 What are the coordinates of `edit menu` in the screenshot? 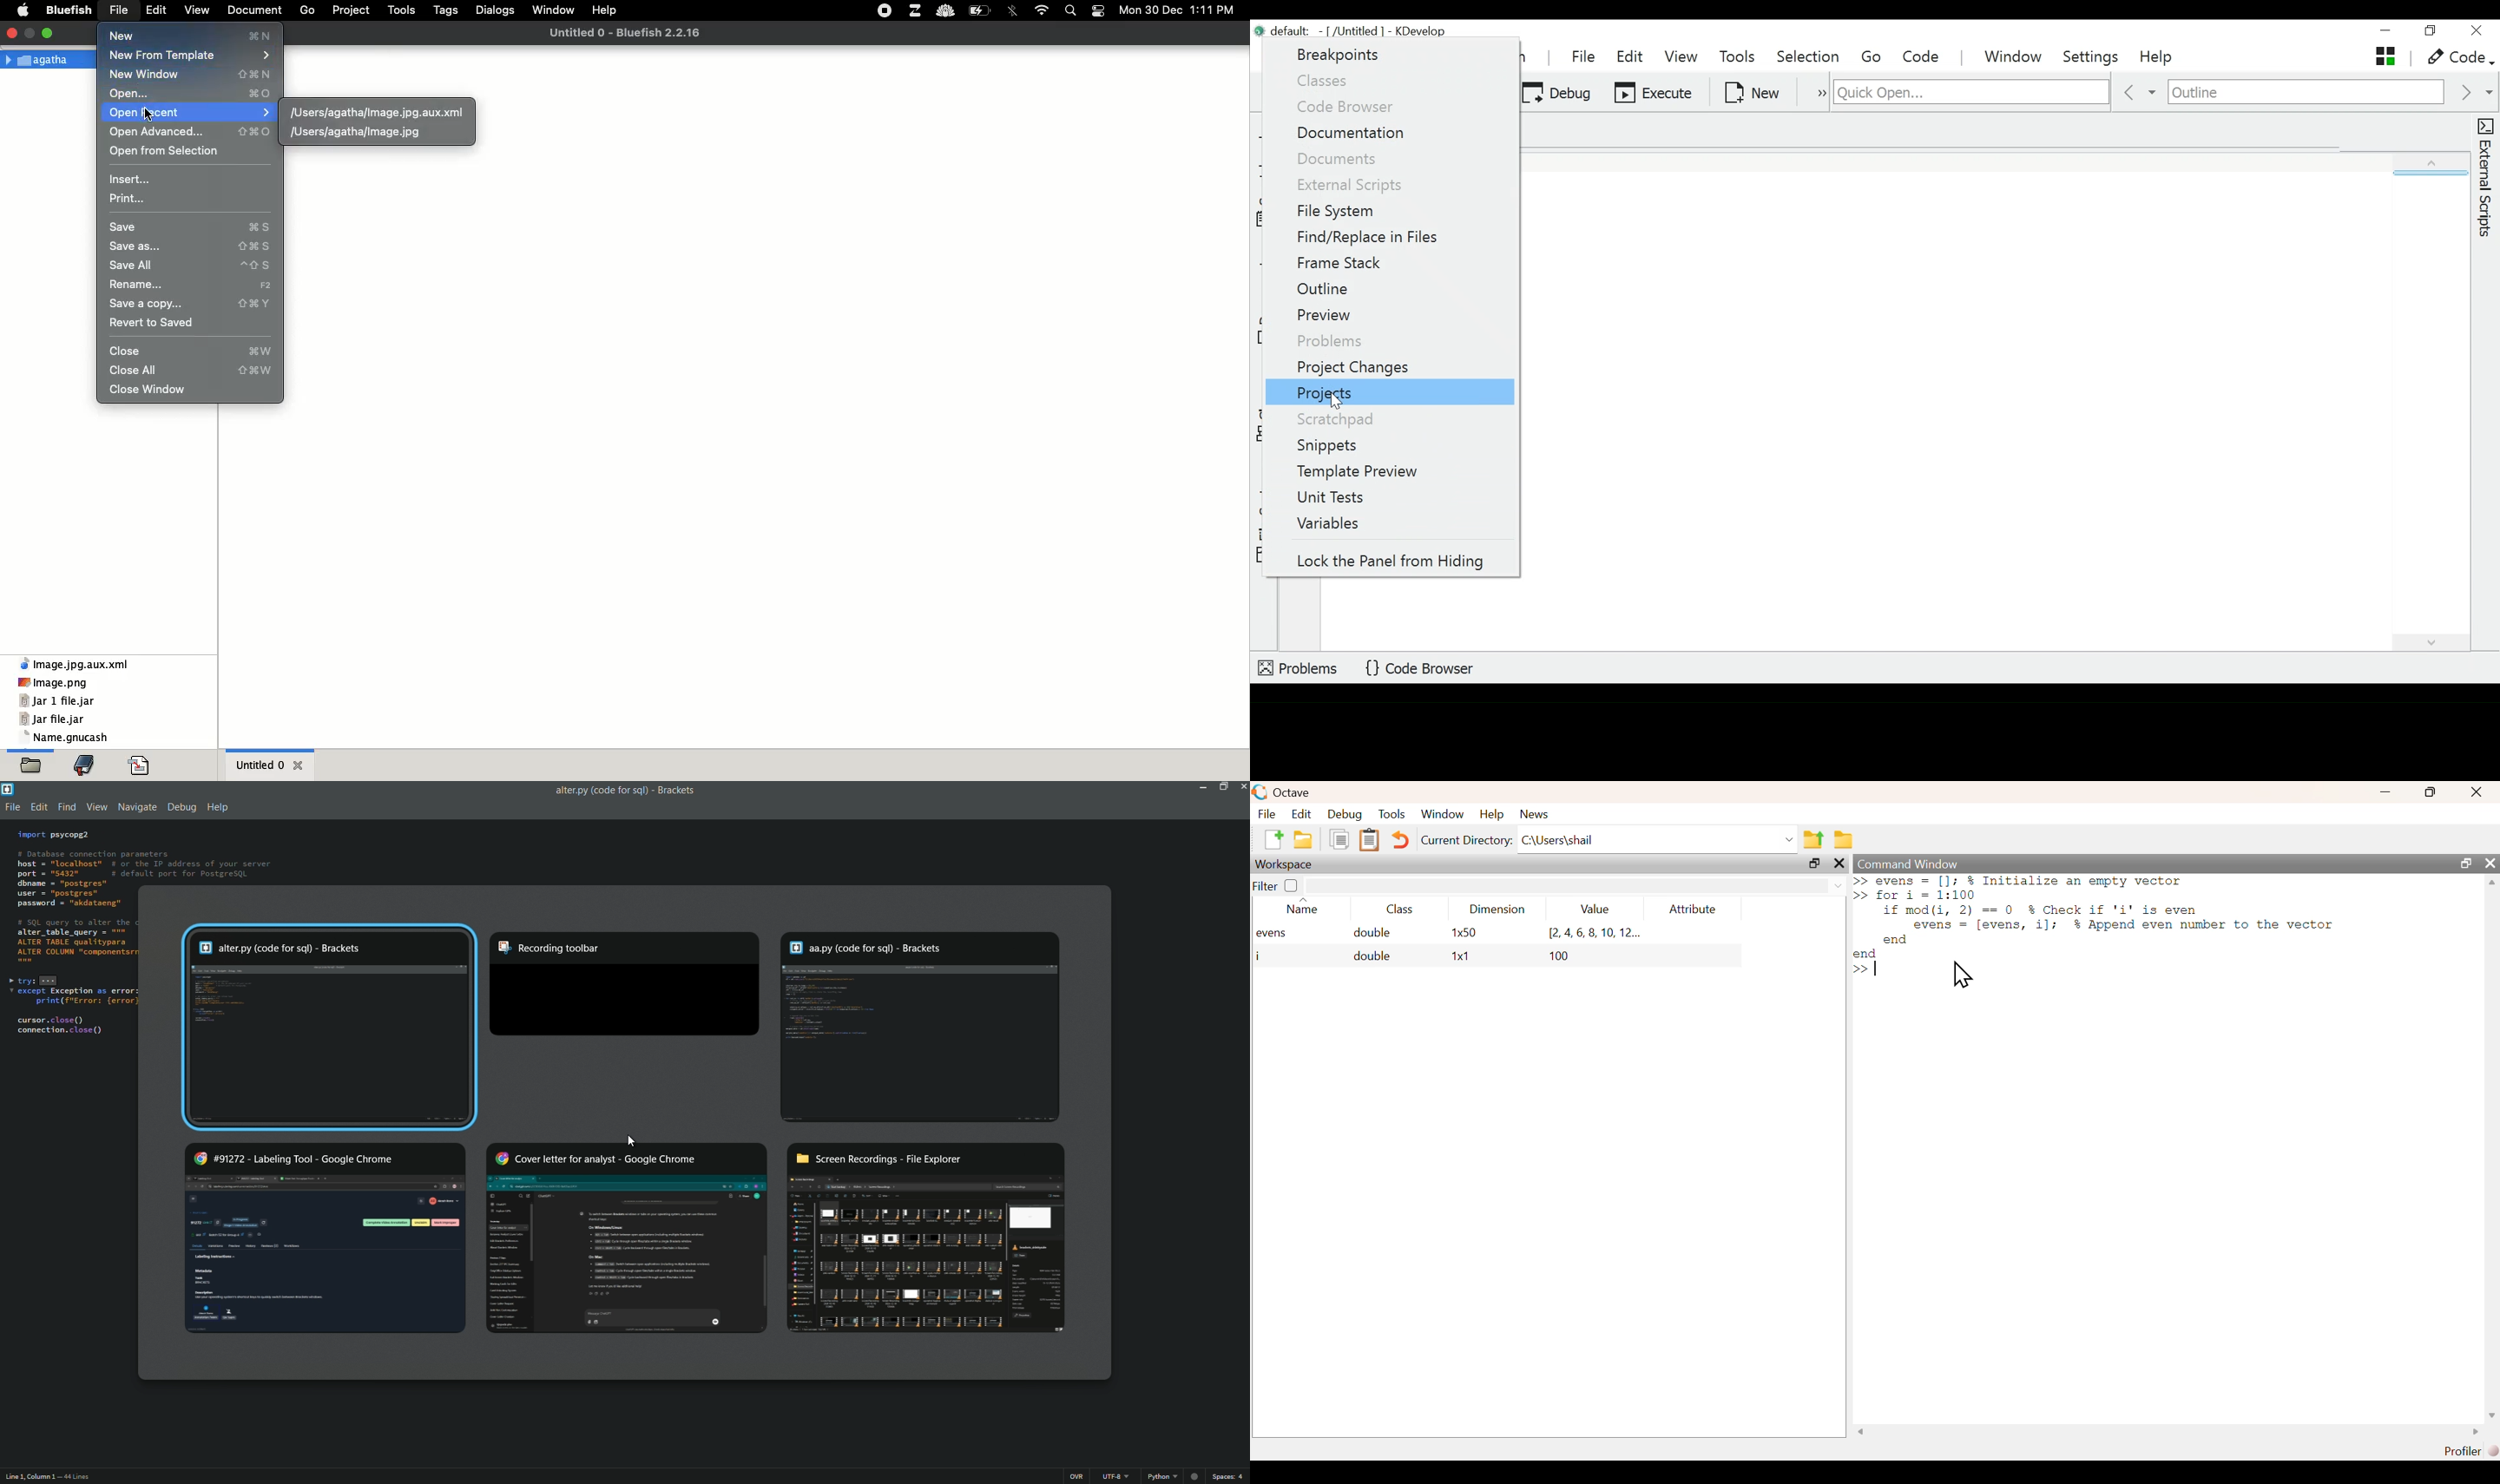 It's located at (38, 808).